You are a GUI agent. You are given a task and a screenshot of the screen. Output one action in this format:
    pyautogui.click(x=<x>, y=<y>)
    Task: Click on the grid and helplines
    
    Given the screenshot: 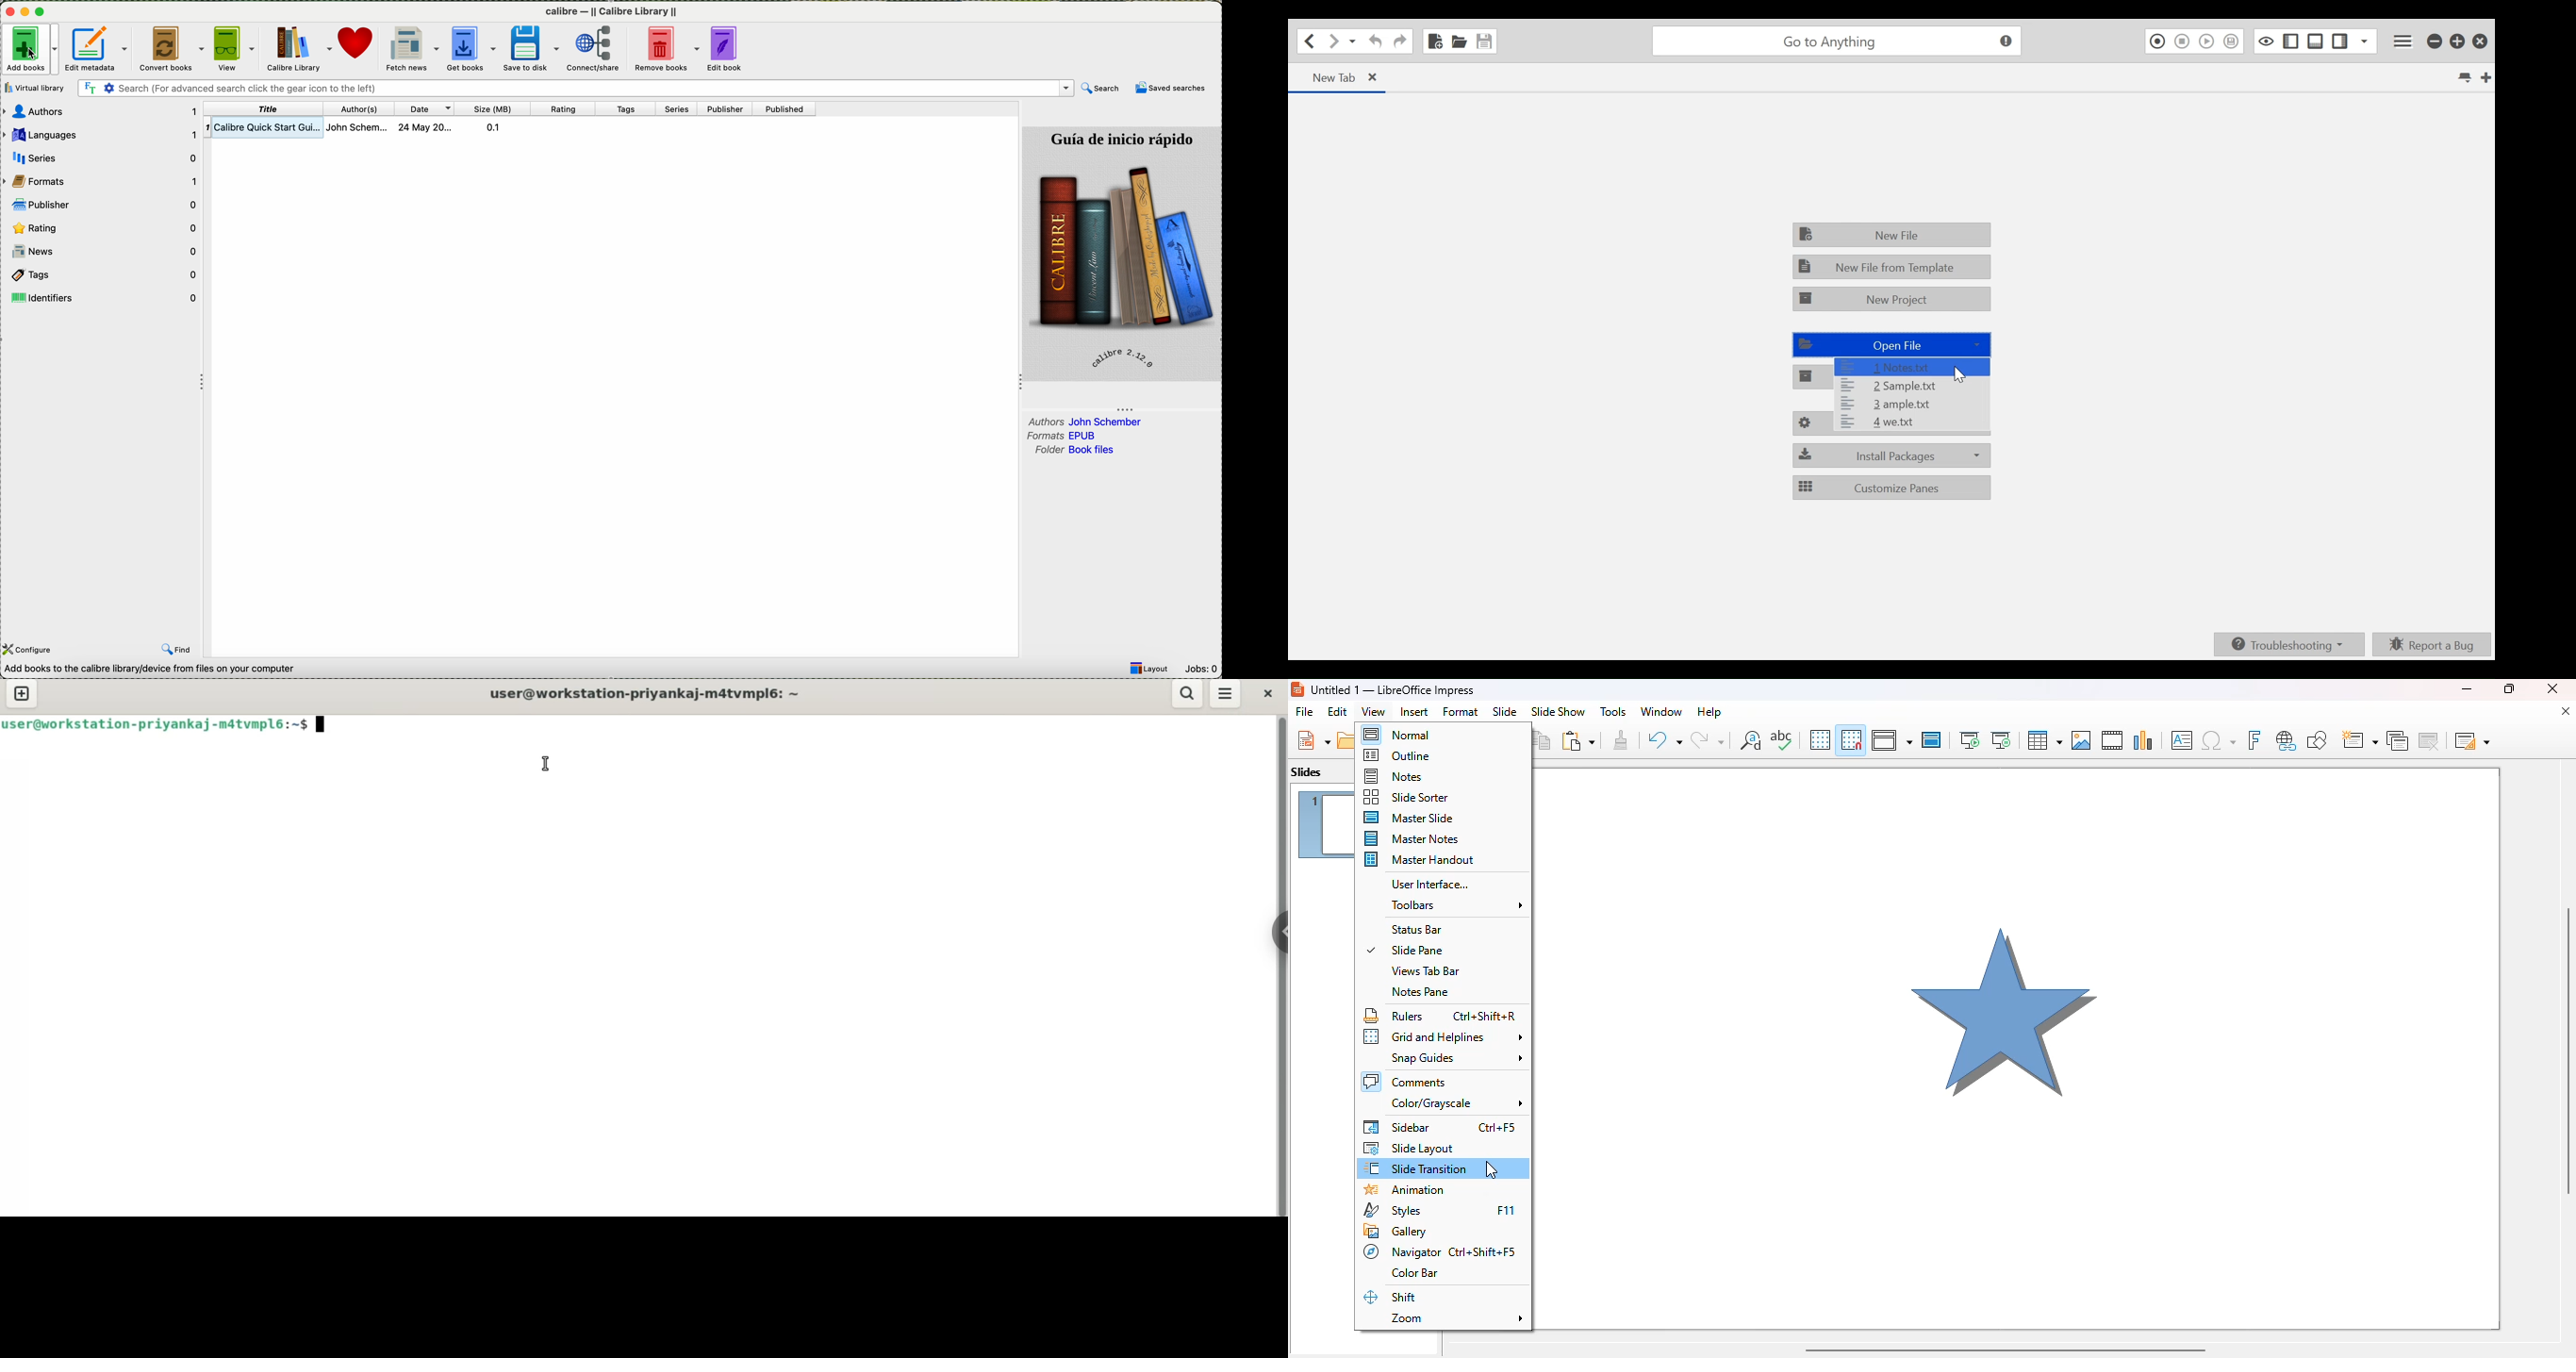 What is the action you would take?
    pyautogui.click(x=1445, y=1037)
    